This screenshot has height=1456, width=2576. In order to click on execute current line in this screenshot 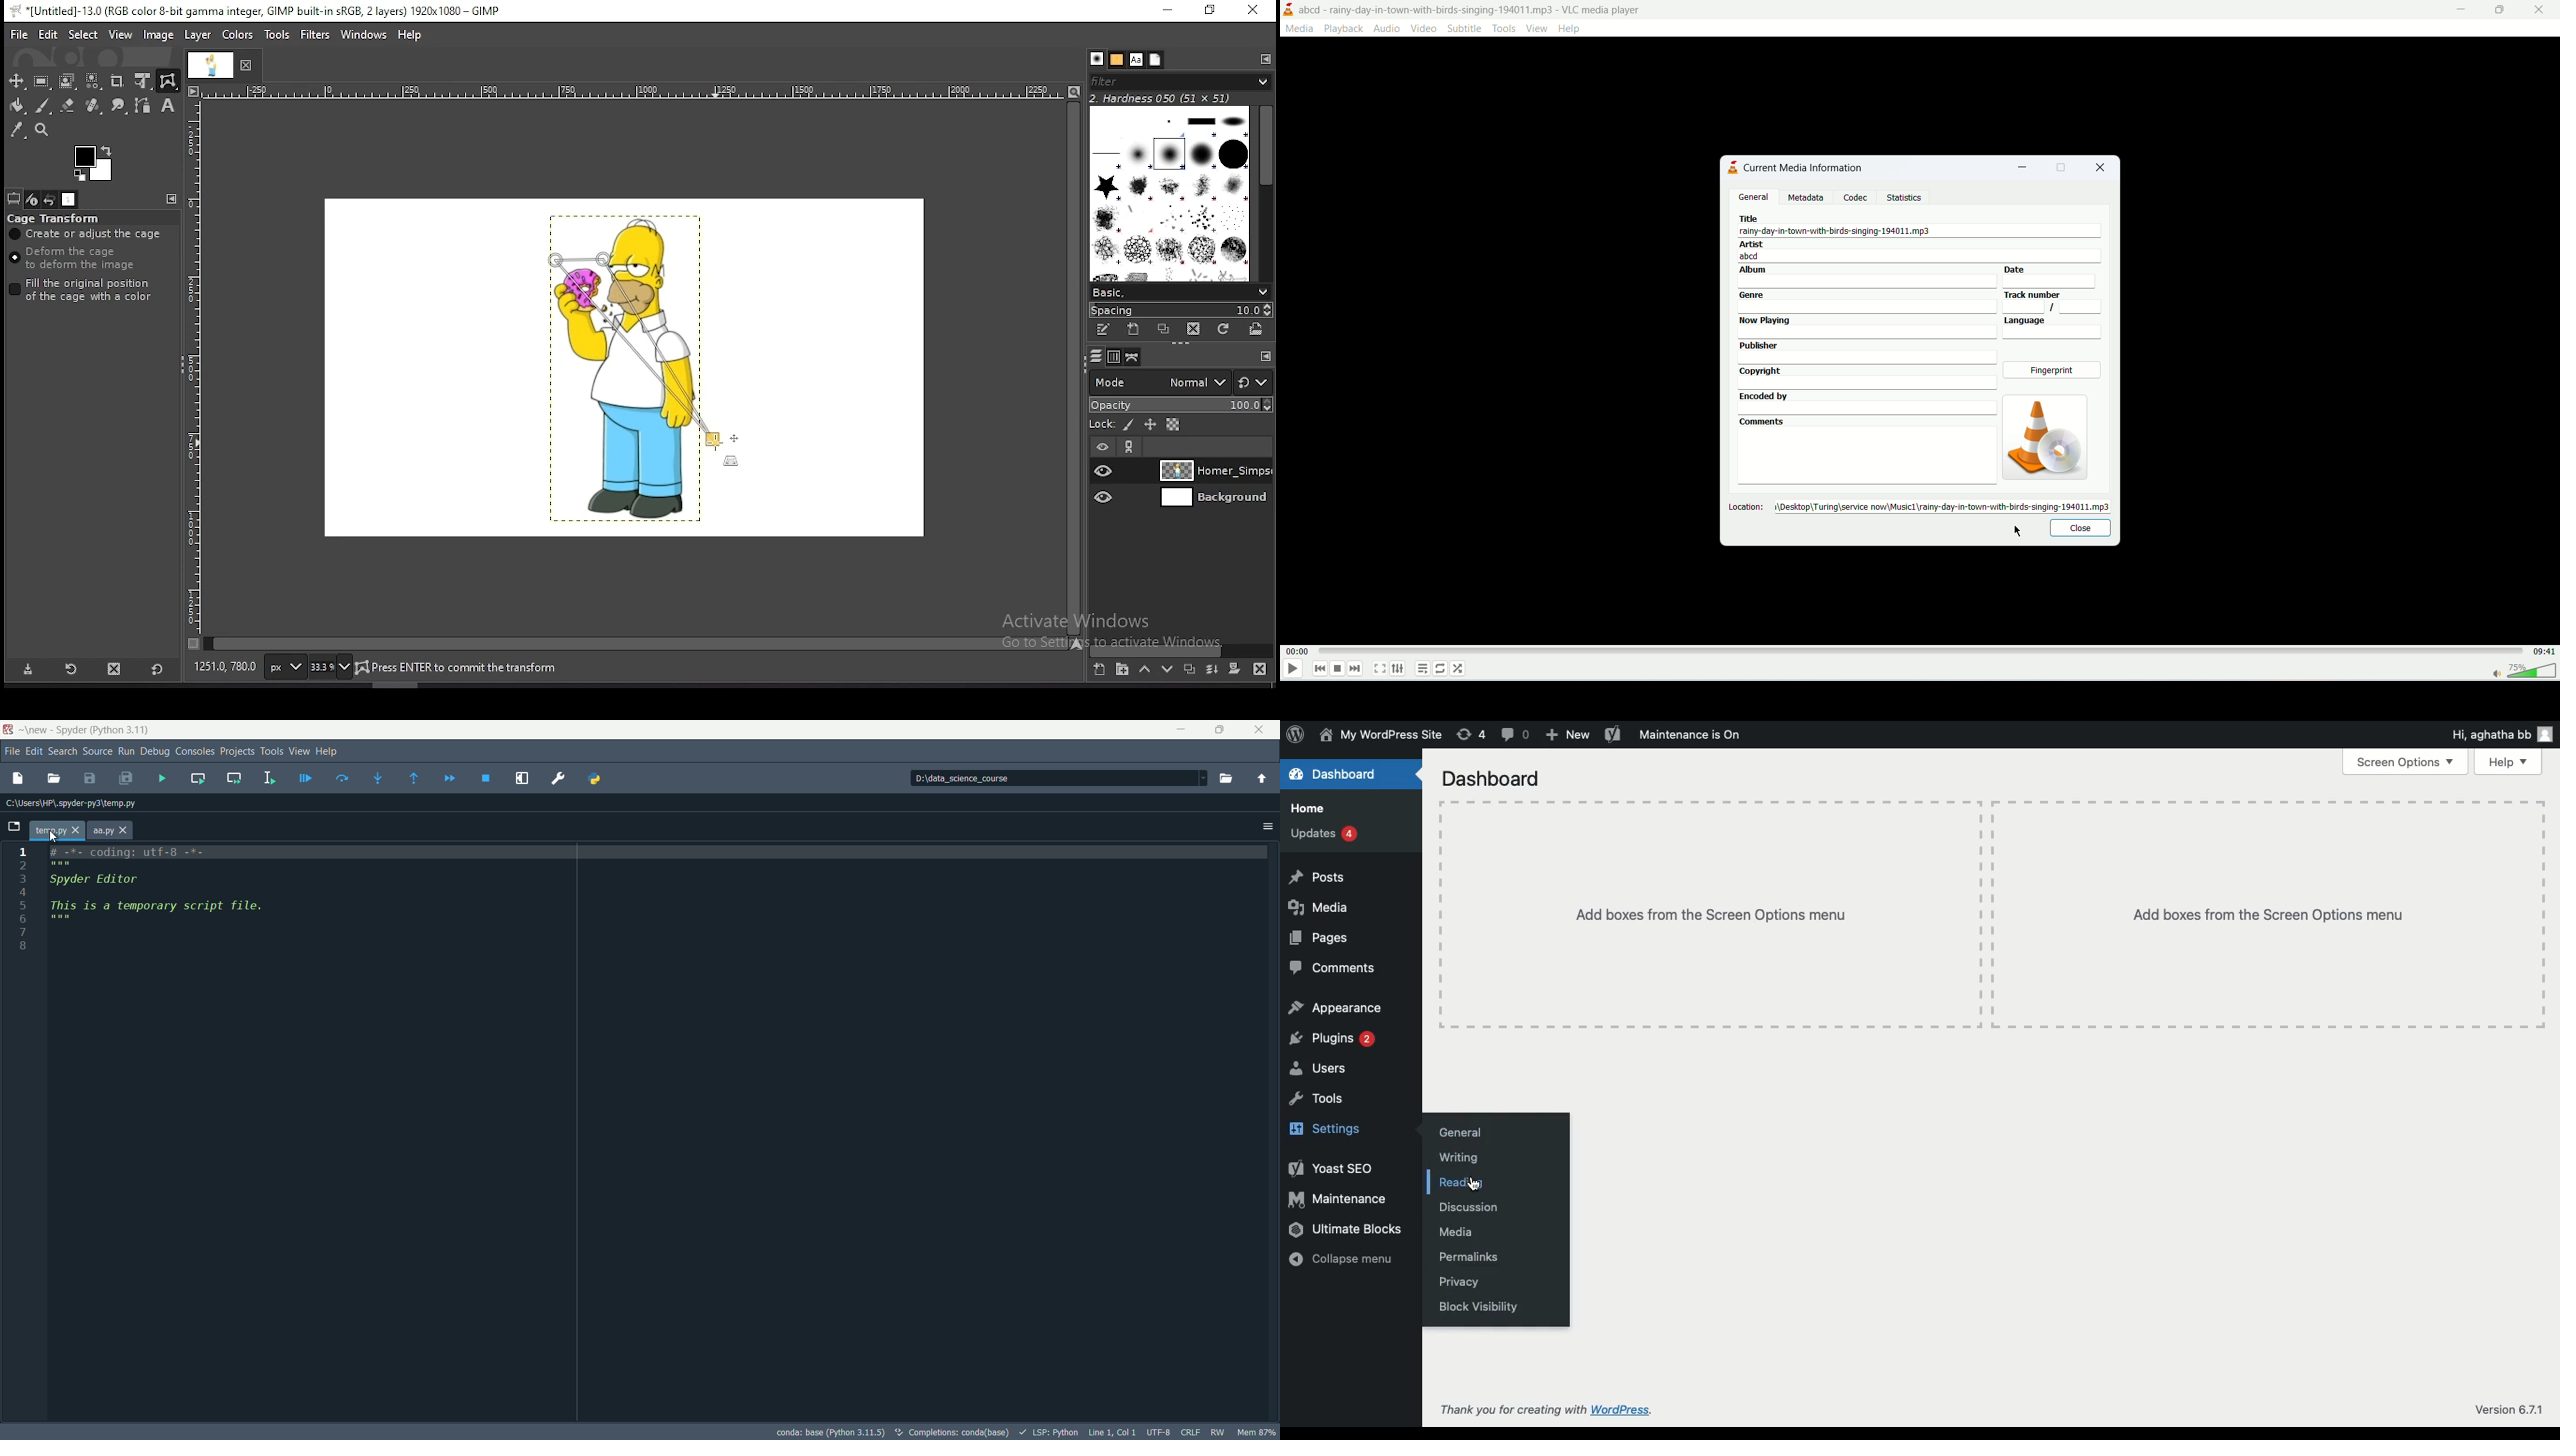, I will do `click(343, 777)`.